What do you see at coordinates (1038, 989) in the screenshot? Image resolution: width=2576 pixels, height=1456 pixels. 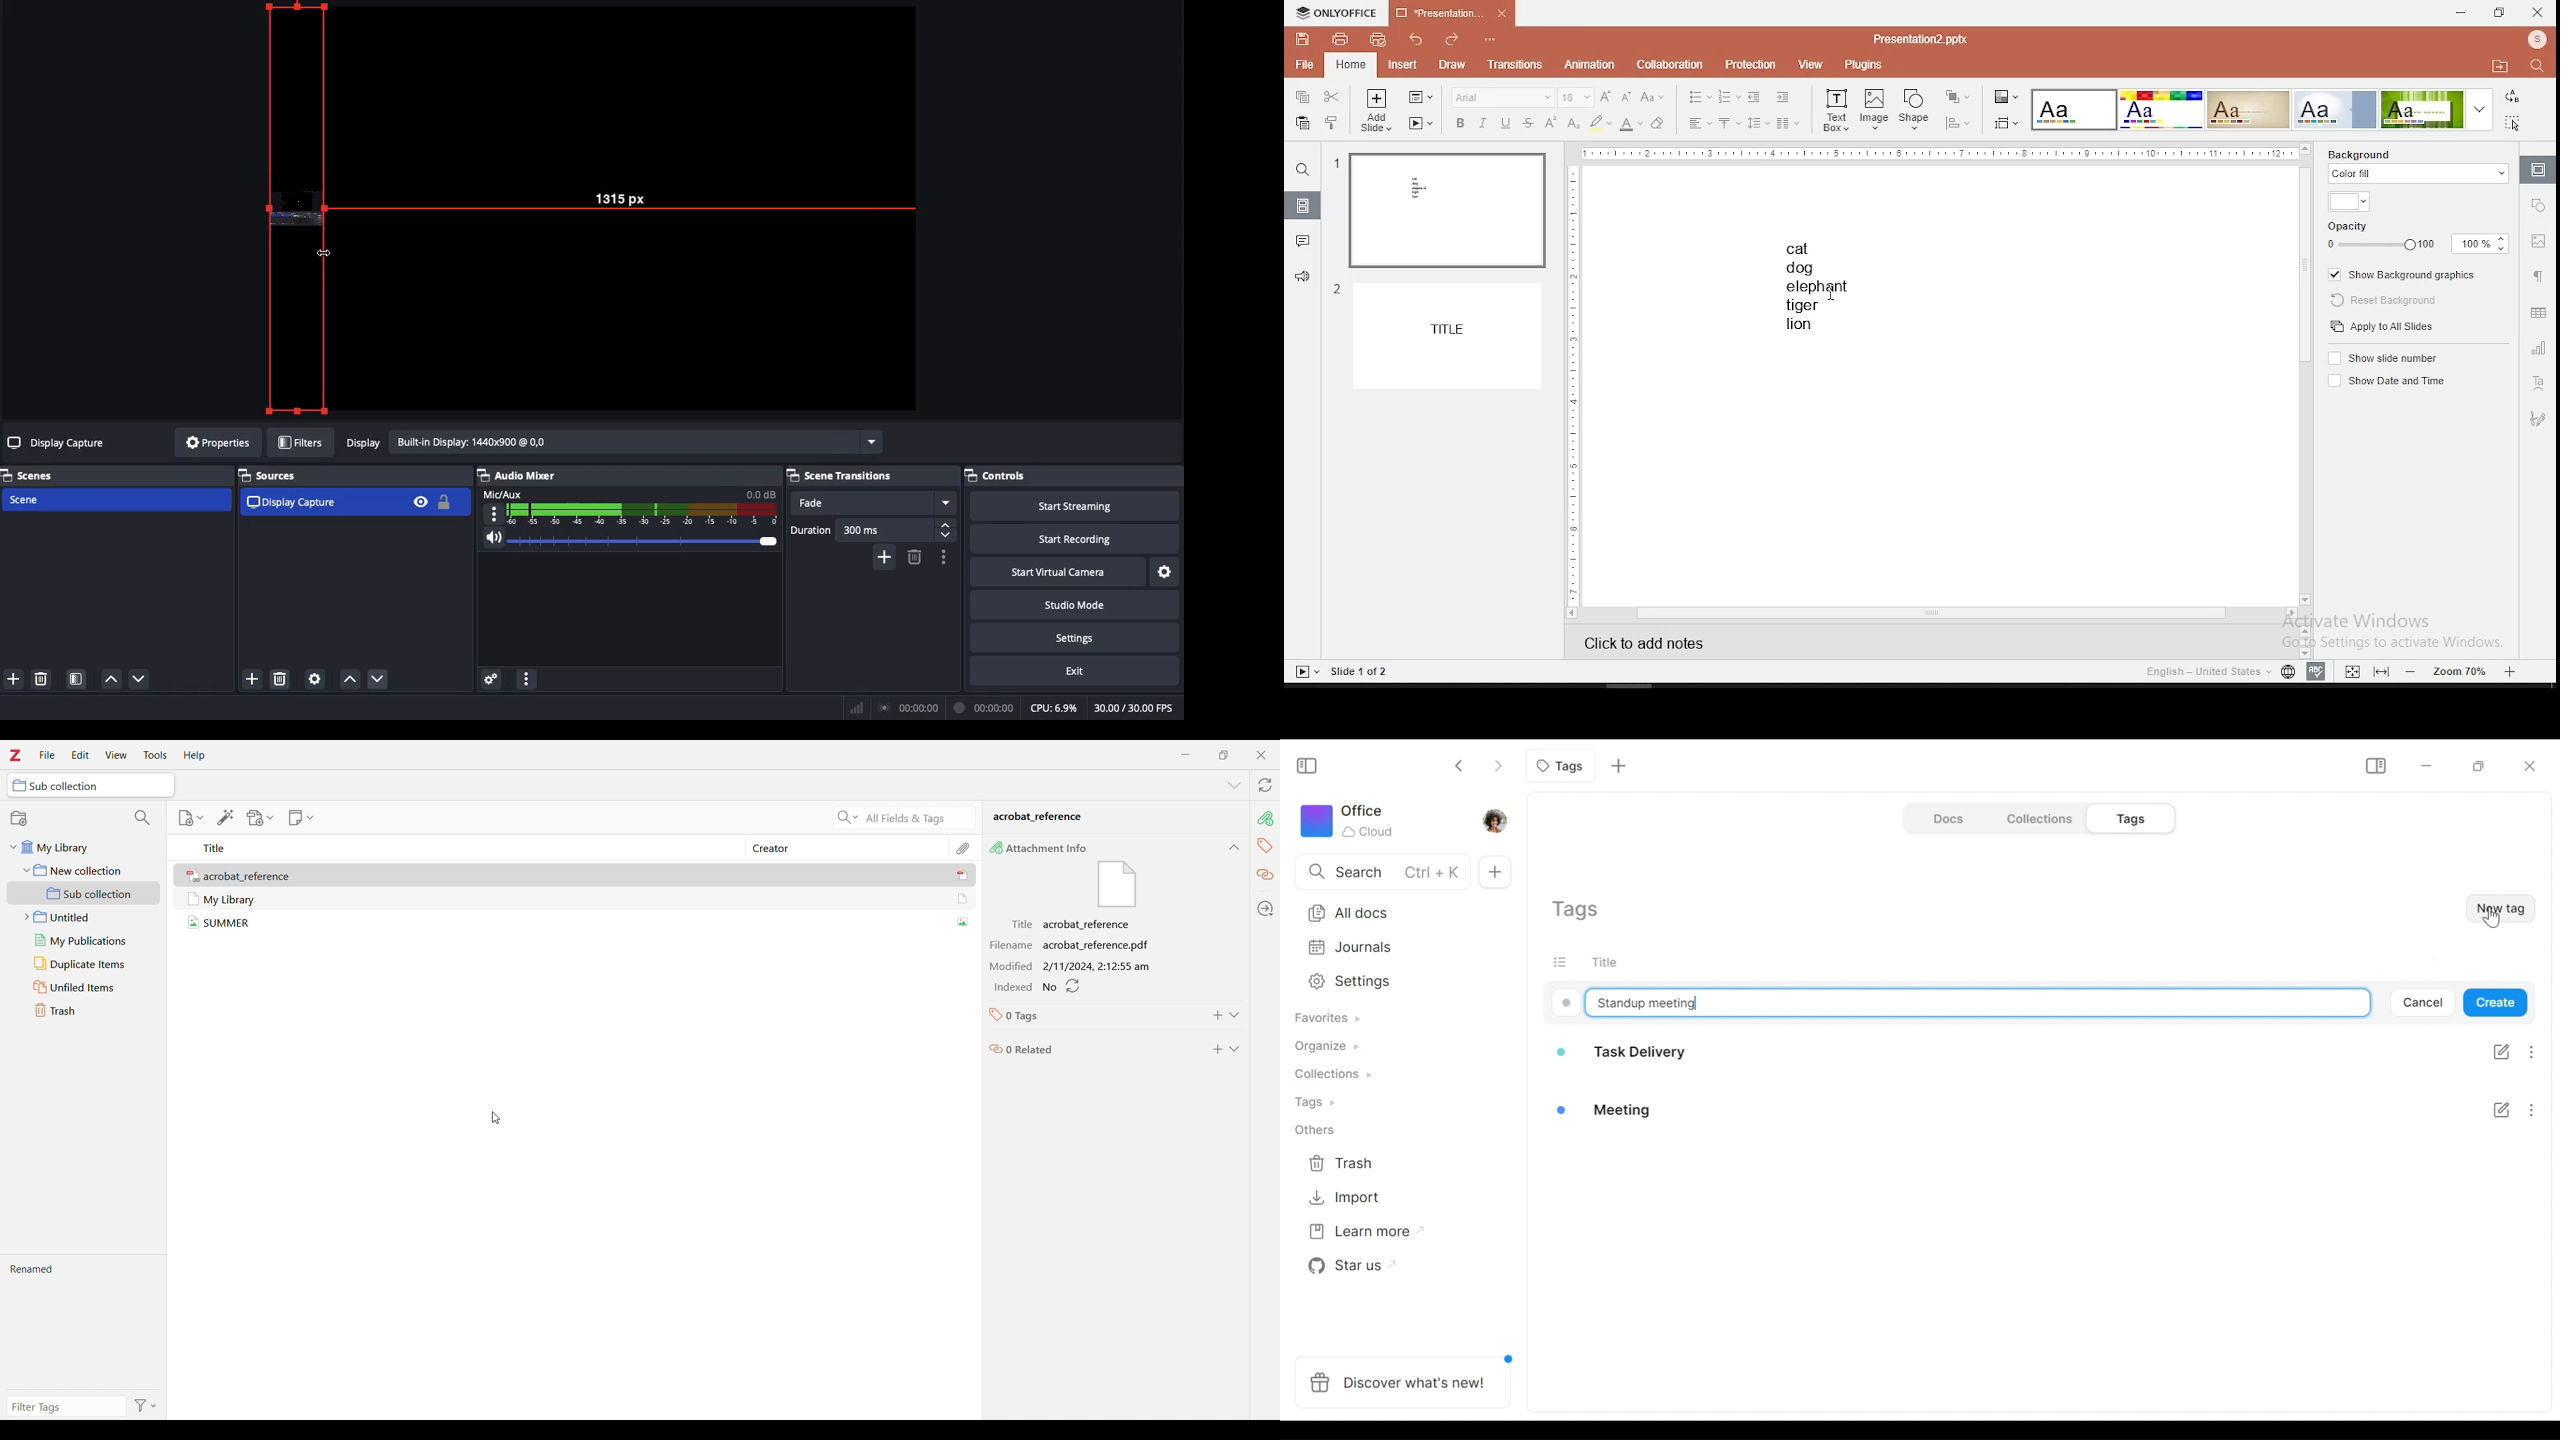 I see `indexed No ` at bounding box center [1038, 989].